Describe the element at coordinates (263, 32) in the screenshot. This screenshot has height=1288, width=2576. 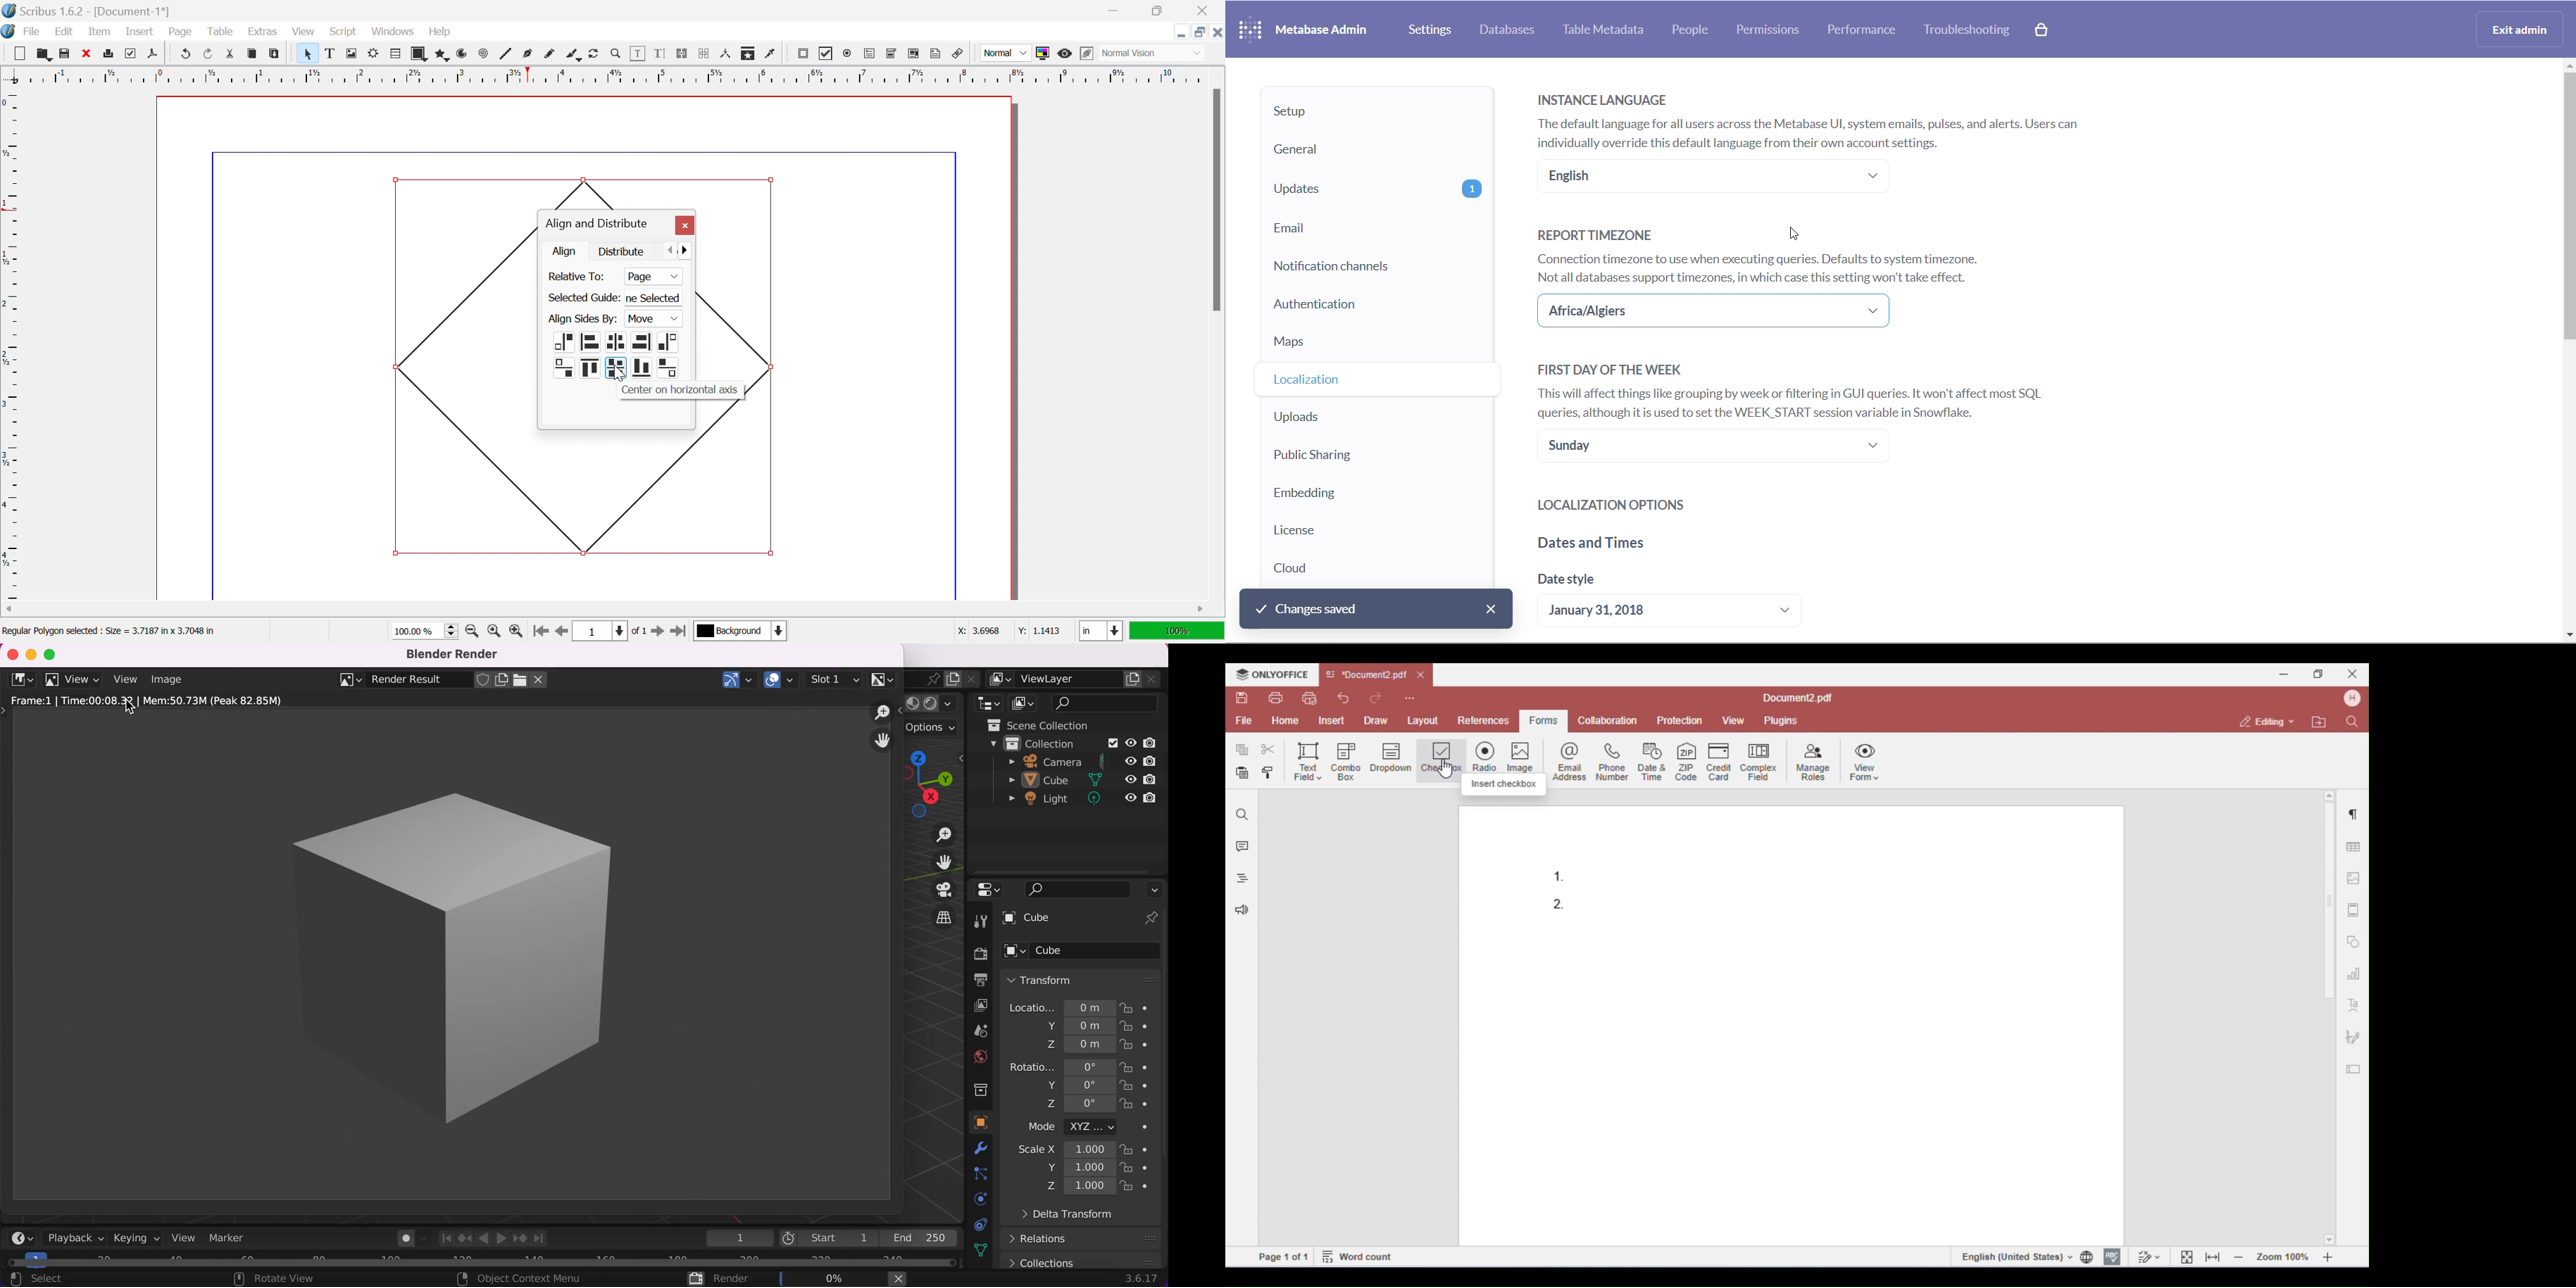
I see `Extras` at that location.